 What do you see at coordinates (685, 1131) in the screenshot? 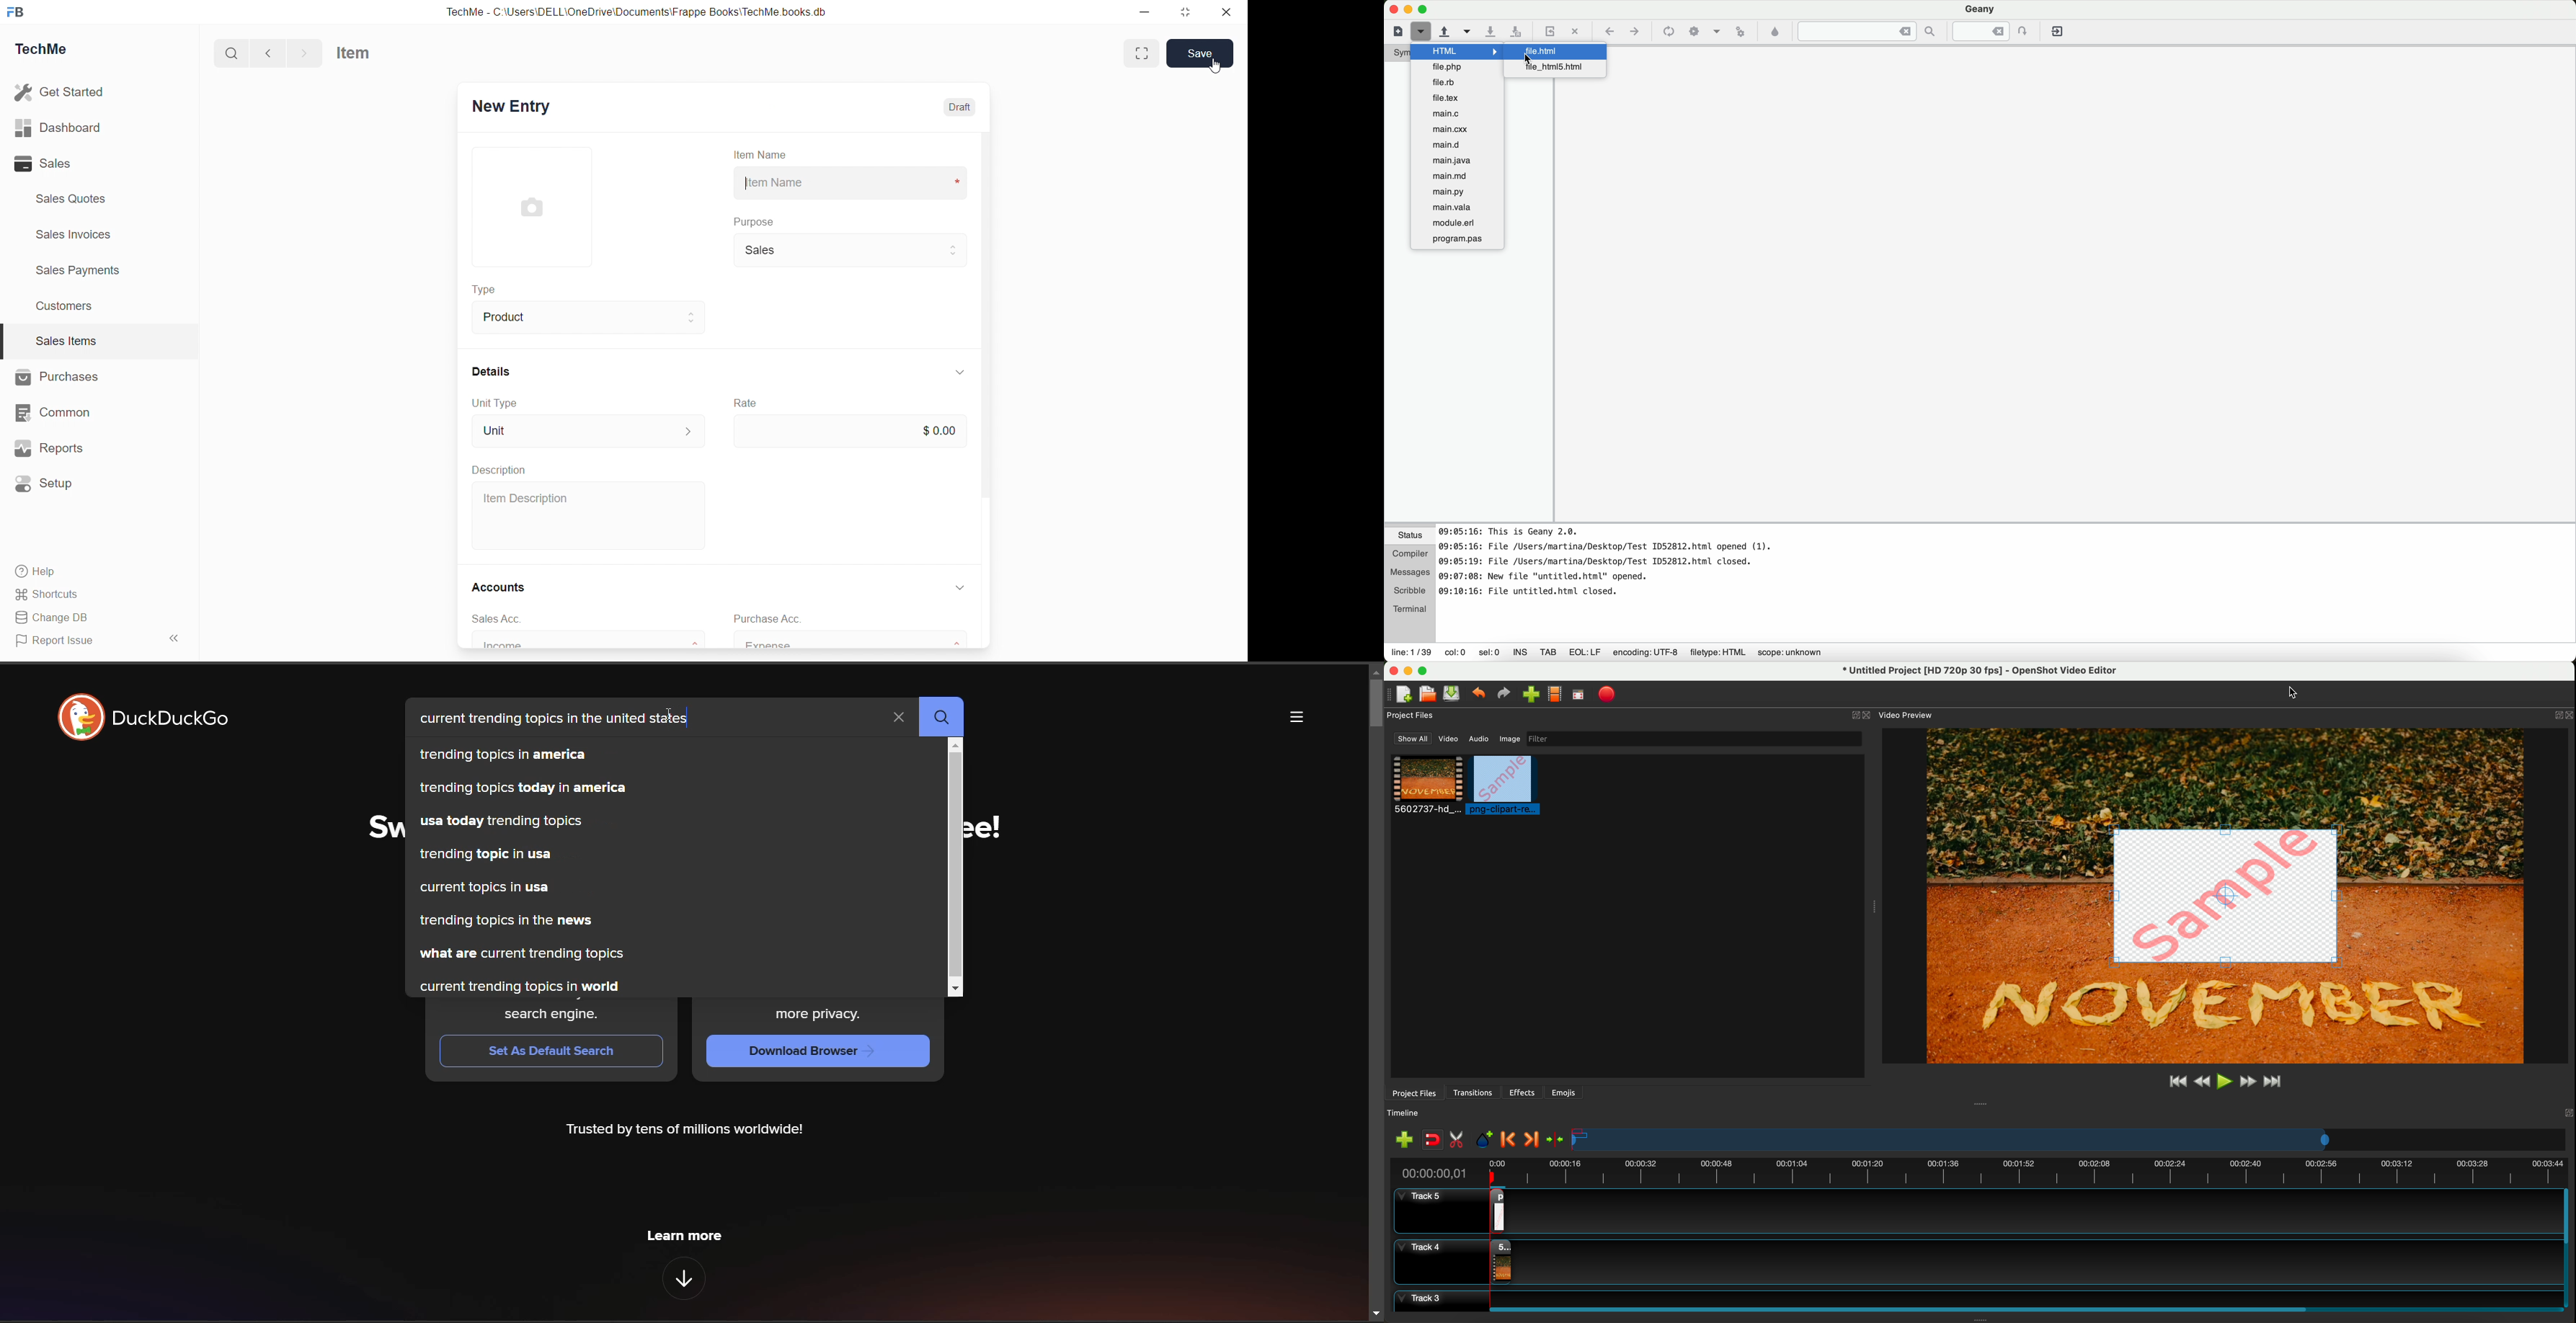
I see `Trusted by tens of millions worldwide!` at bounding box center [685, 1131].